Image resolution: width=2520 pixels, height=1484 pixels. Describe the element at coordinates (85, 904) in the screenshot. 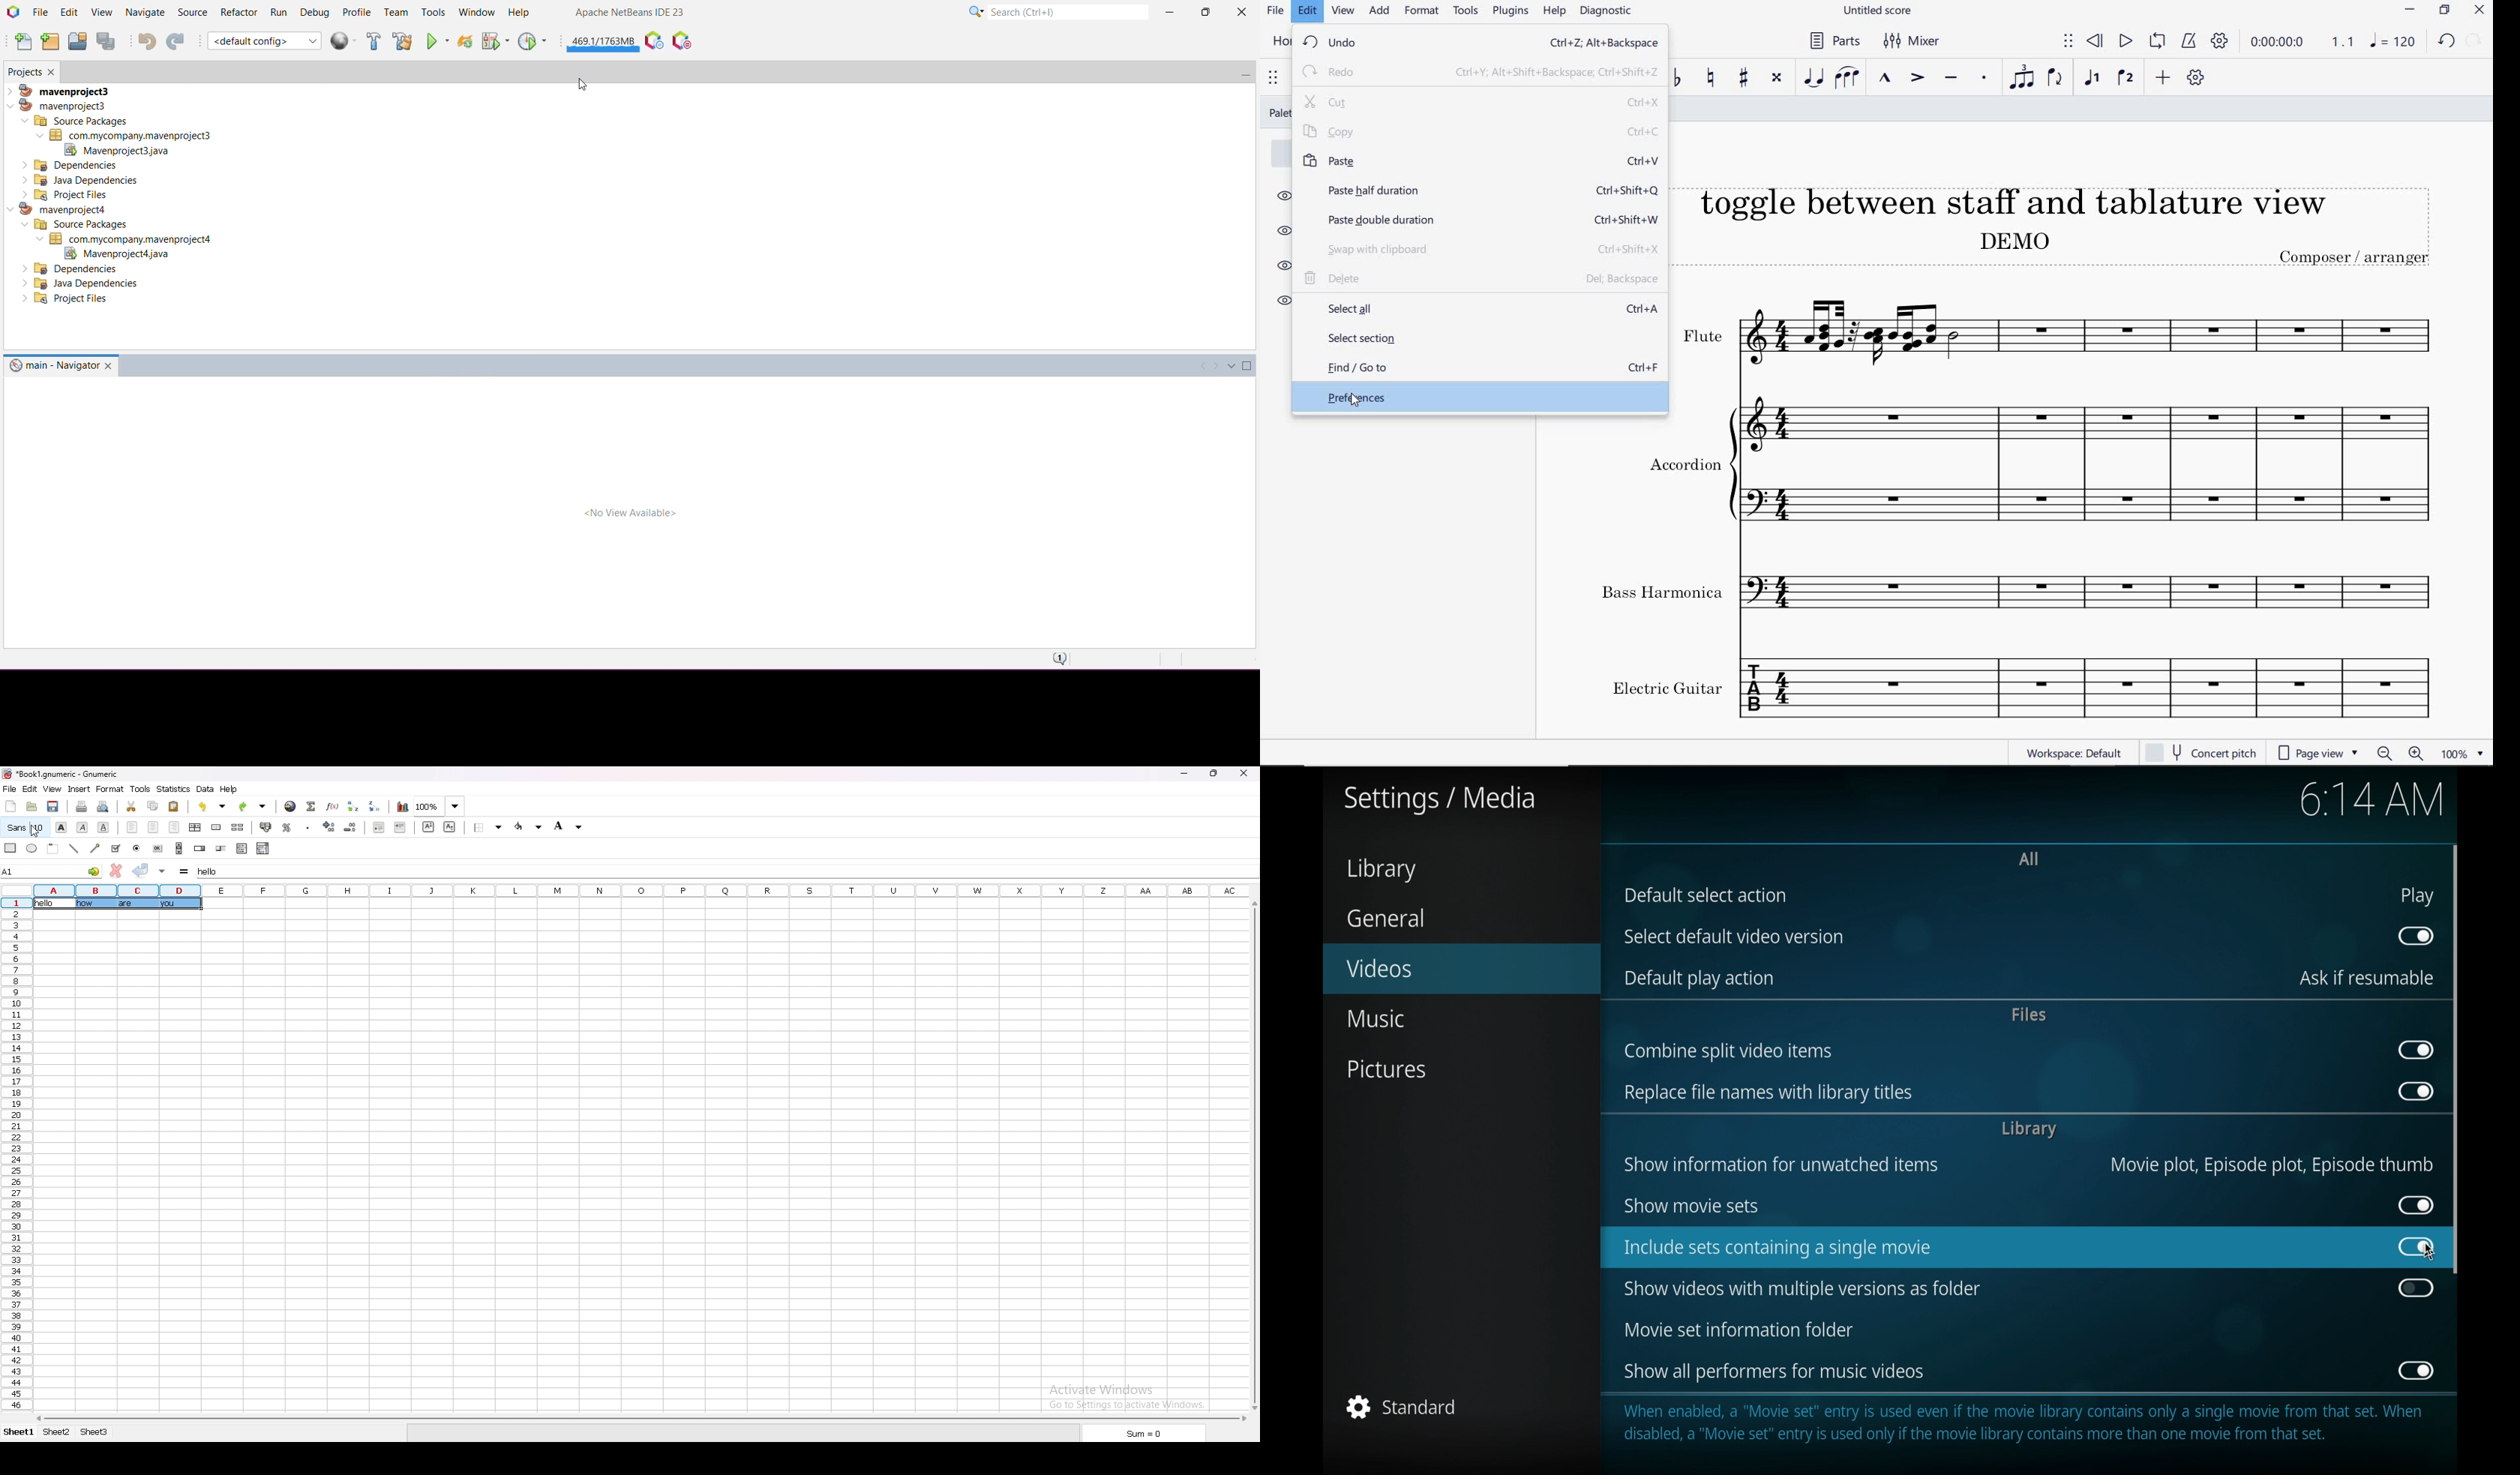

I see `how` at that location.